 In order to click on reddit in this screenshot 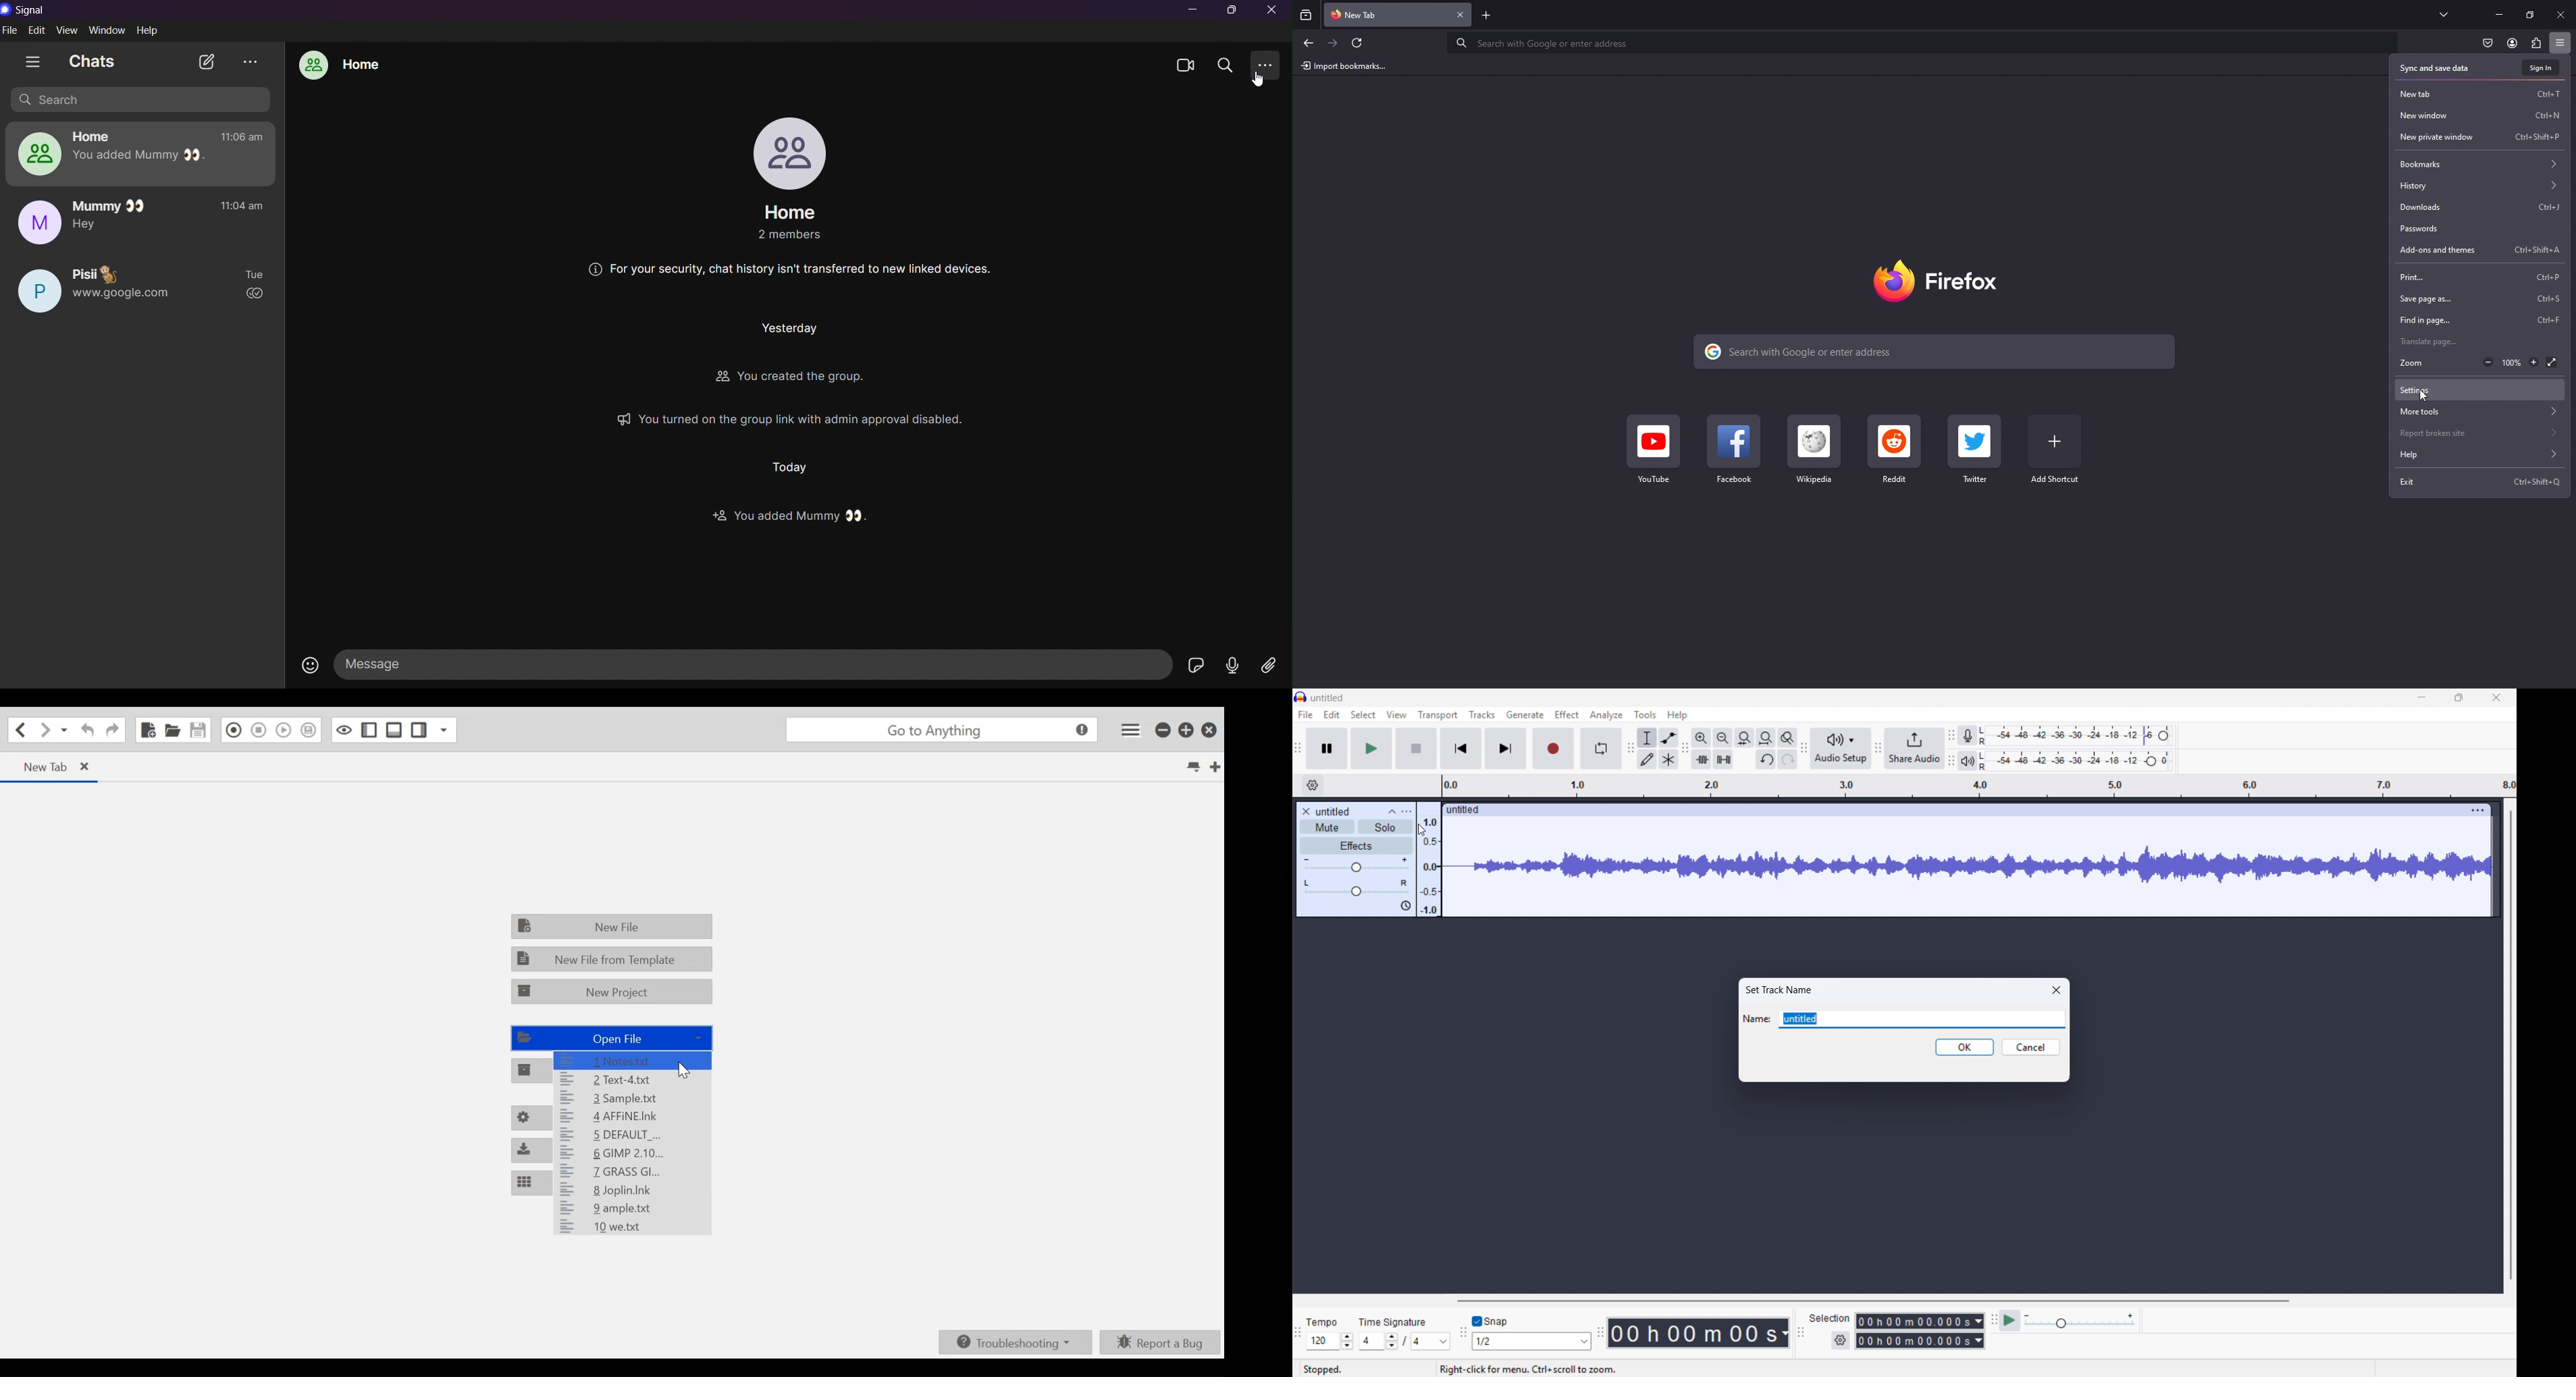, I will do `click(1896, 450)`.